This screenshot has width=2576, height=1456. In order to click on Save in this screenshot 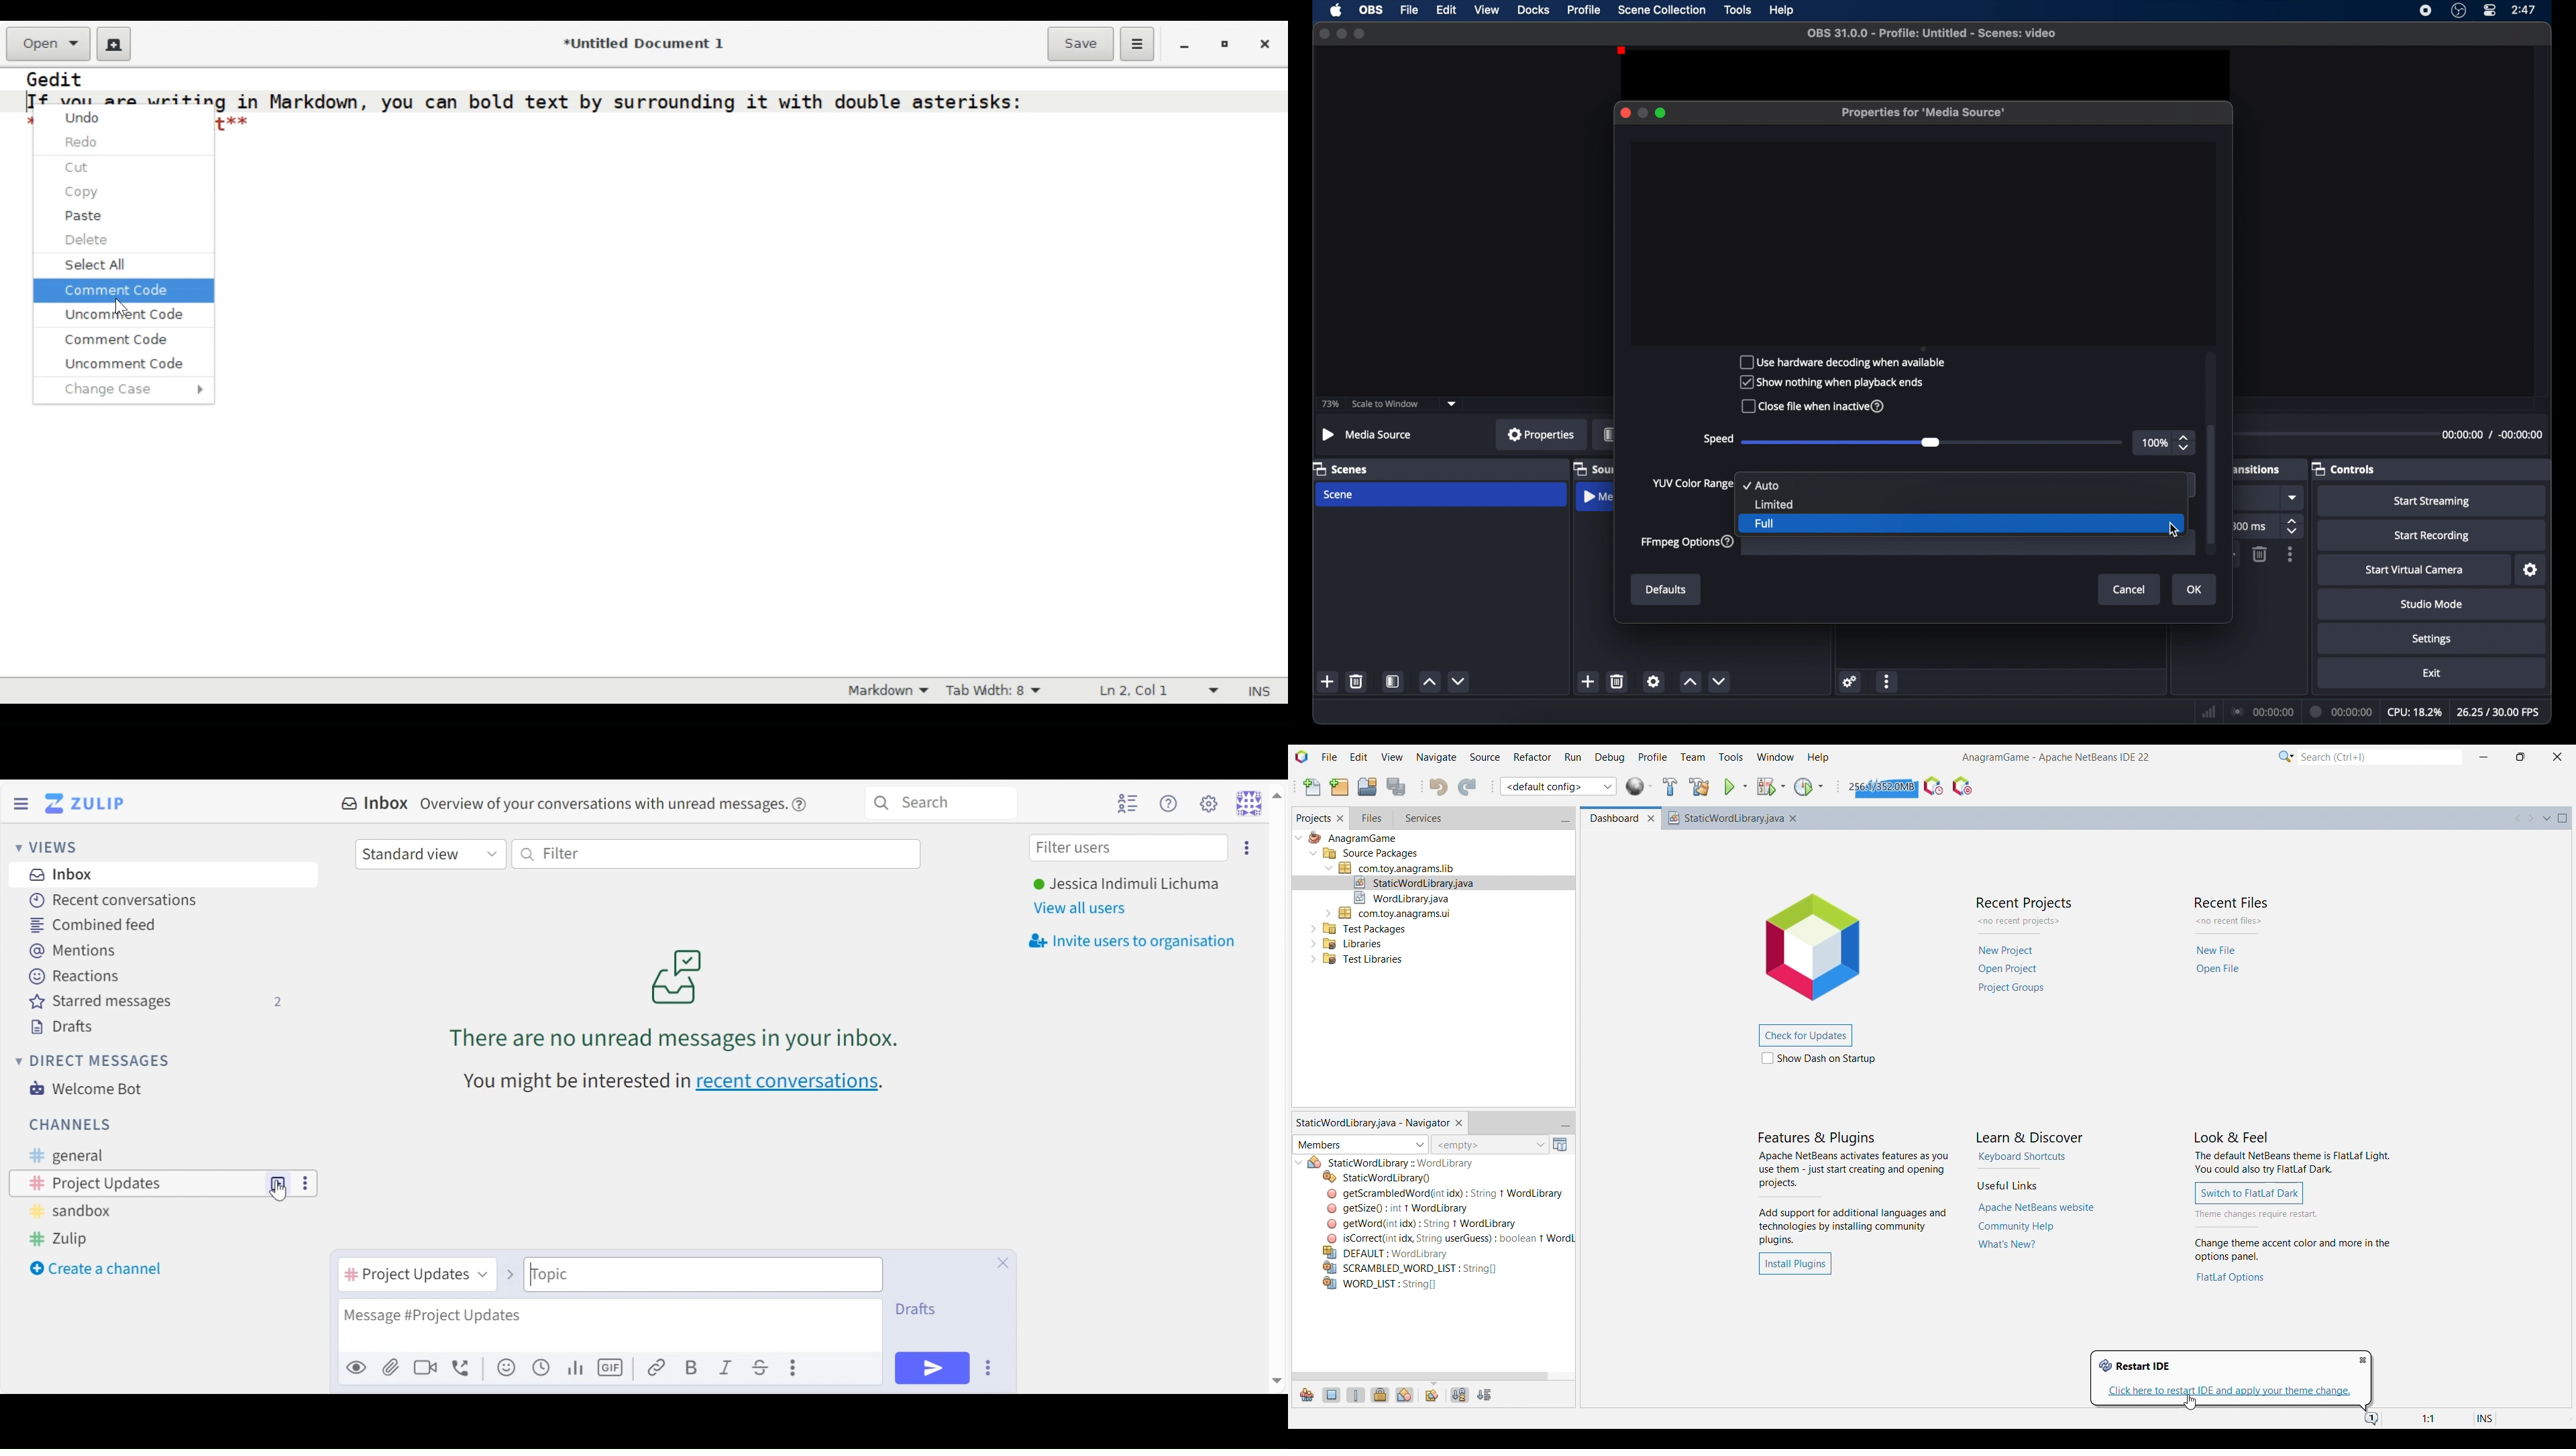, I will do `click(1080, 42)`.